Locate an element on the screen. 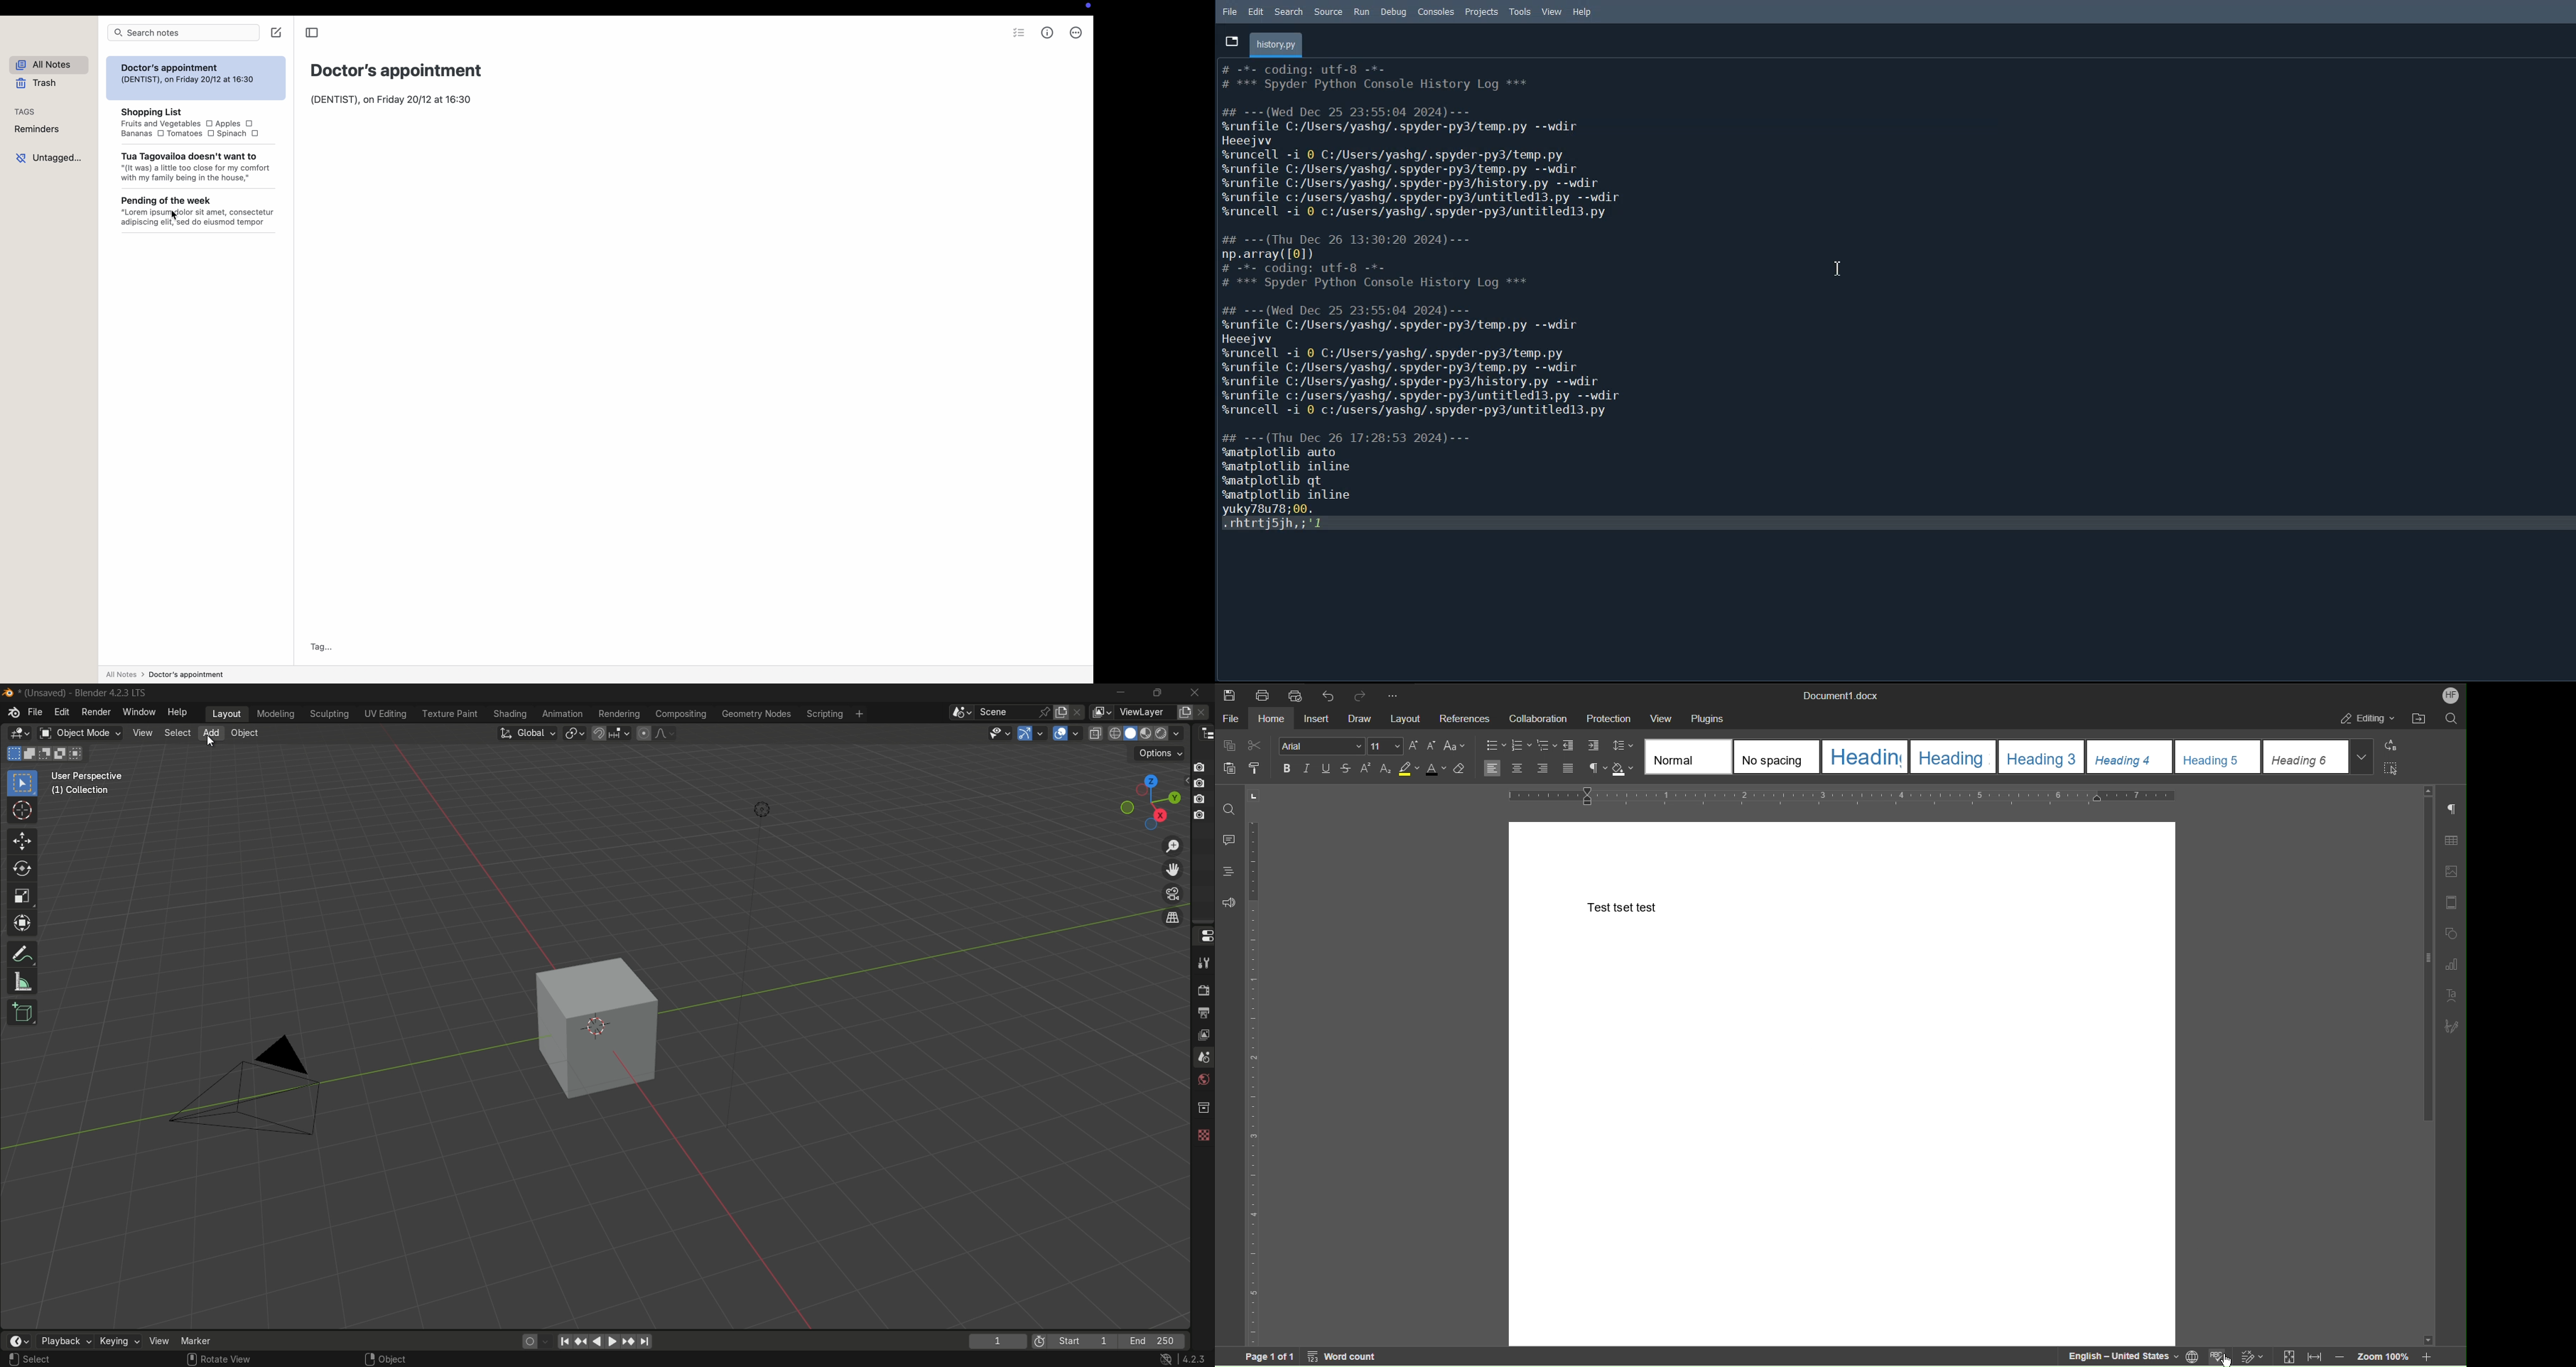 This screenshot has height=1372, width=2576. Track Changes is located at coordinates (2254, 1357).